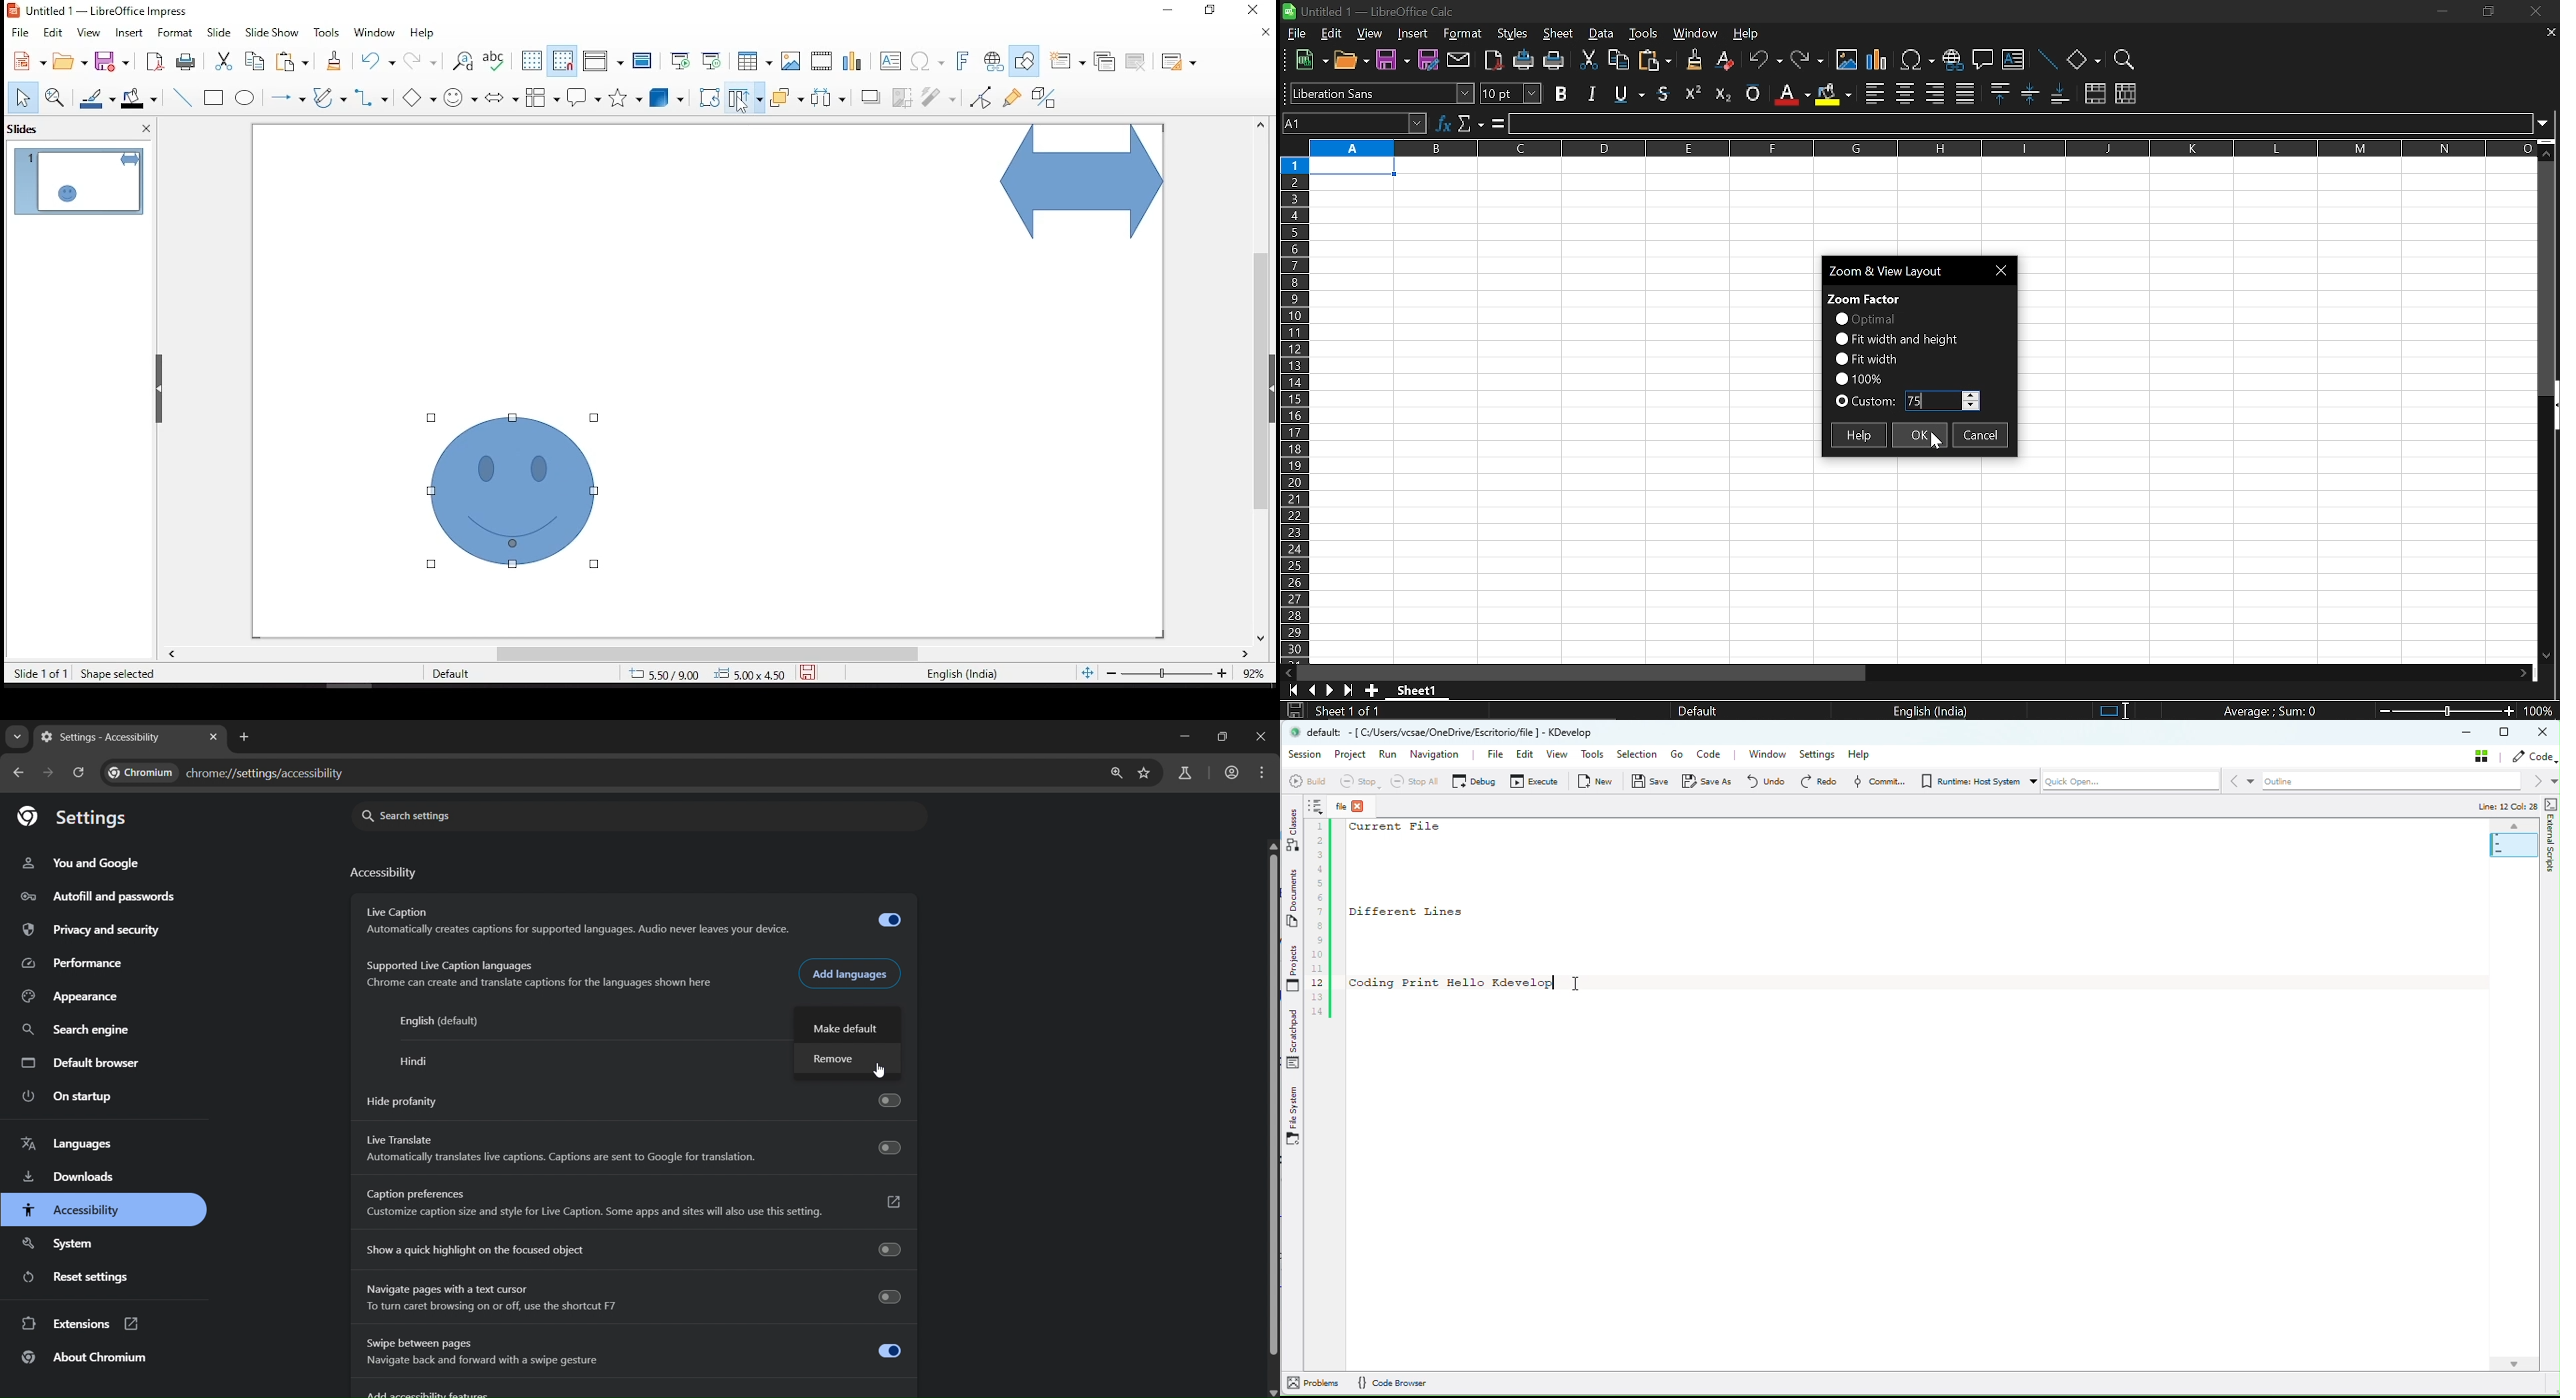  I want to click on menu, so click(1263, 773).